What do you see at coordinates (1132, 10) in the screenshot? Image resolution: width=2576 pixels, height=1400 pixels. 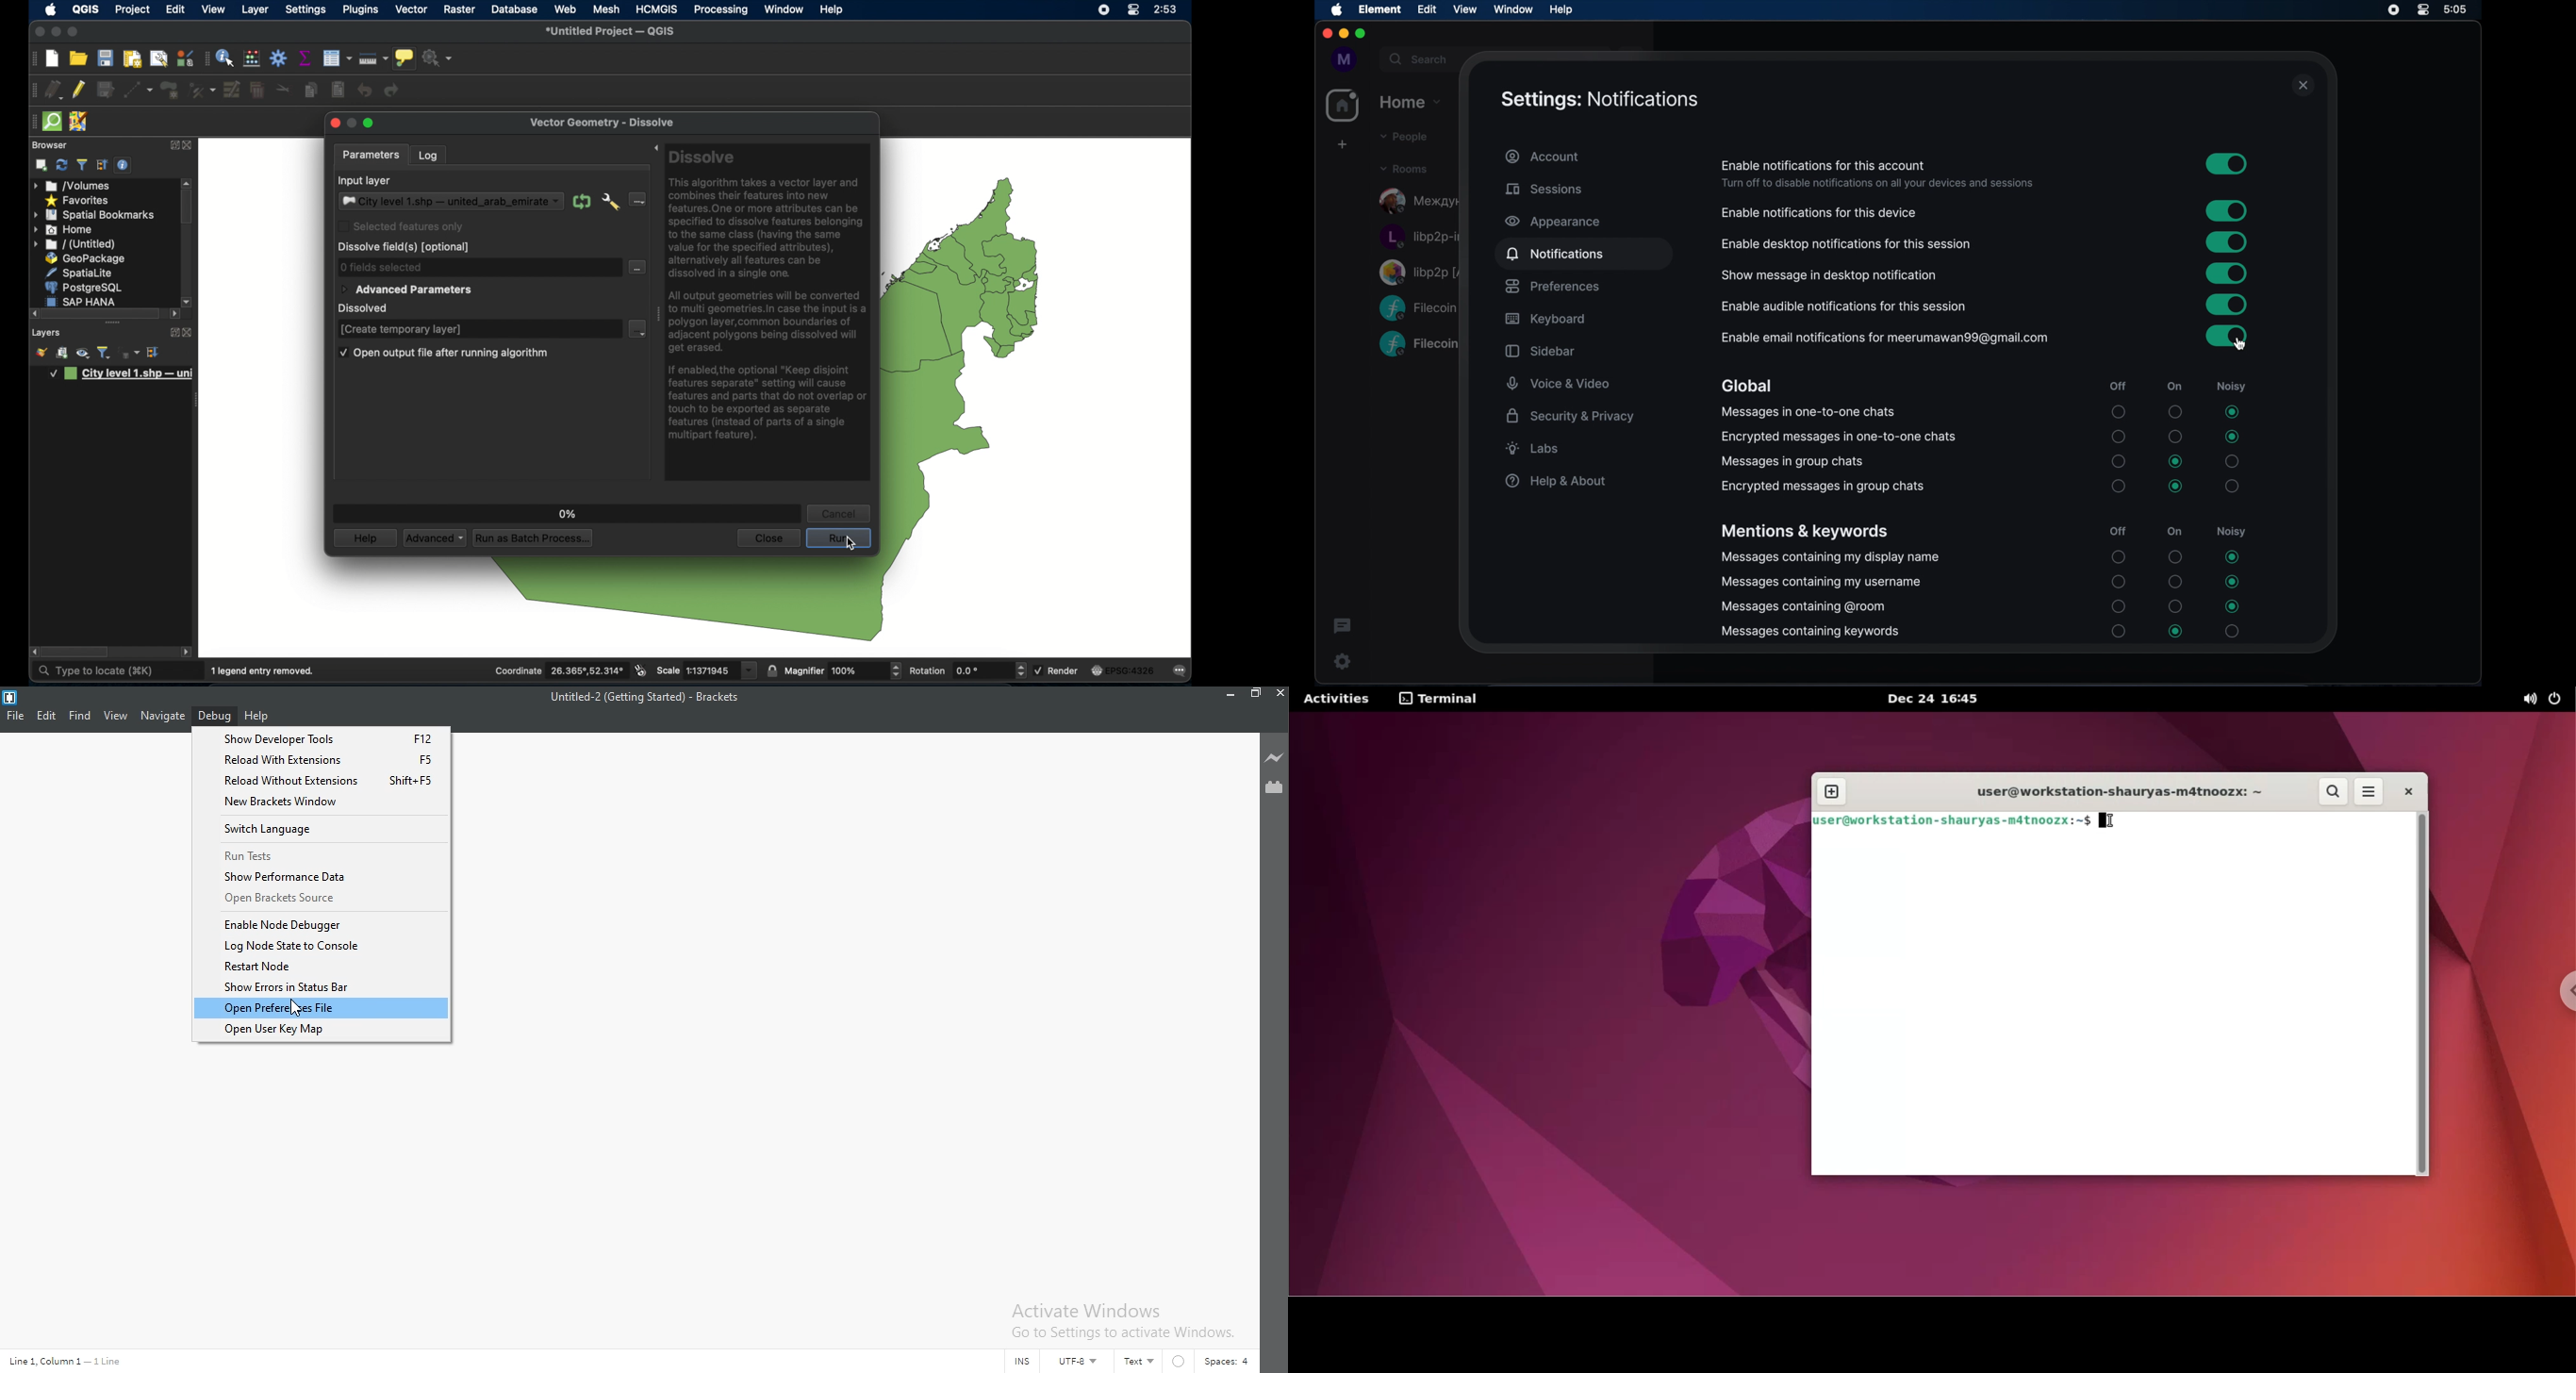 I see `control center` at bounding box center [1132, 10].